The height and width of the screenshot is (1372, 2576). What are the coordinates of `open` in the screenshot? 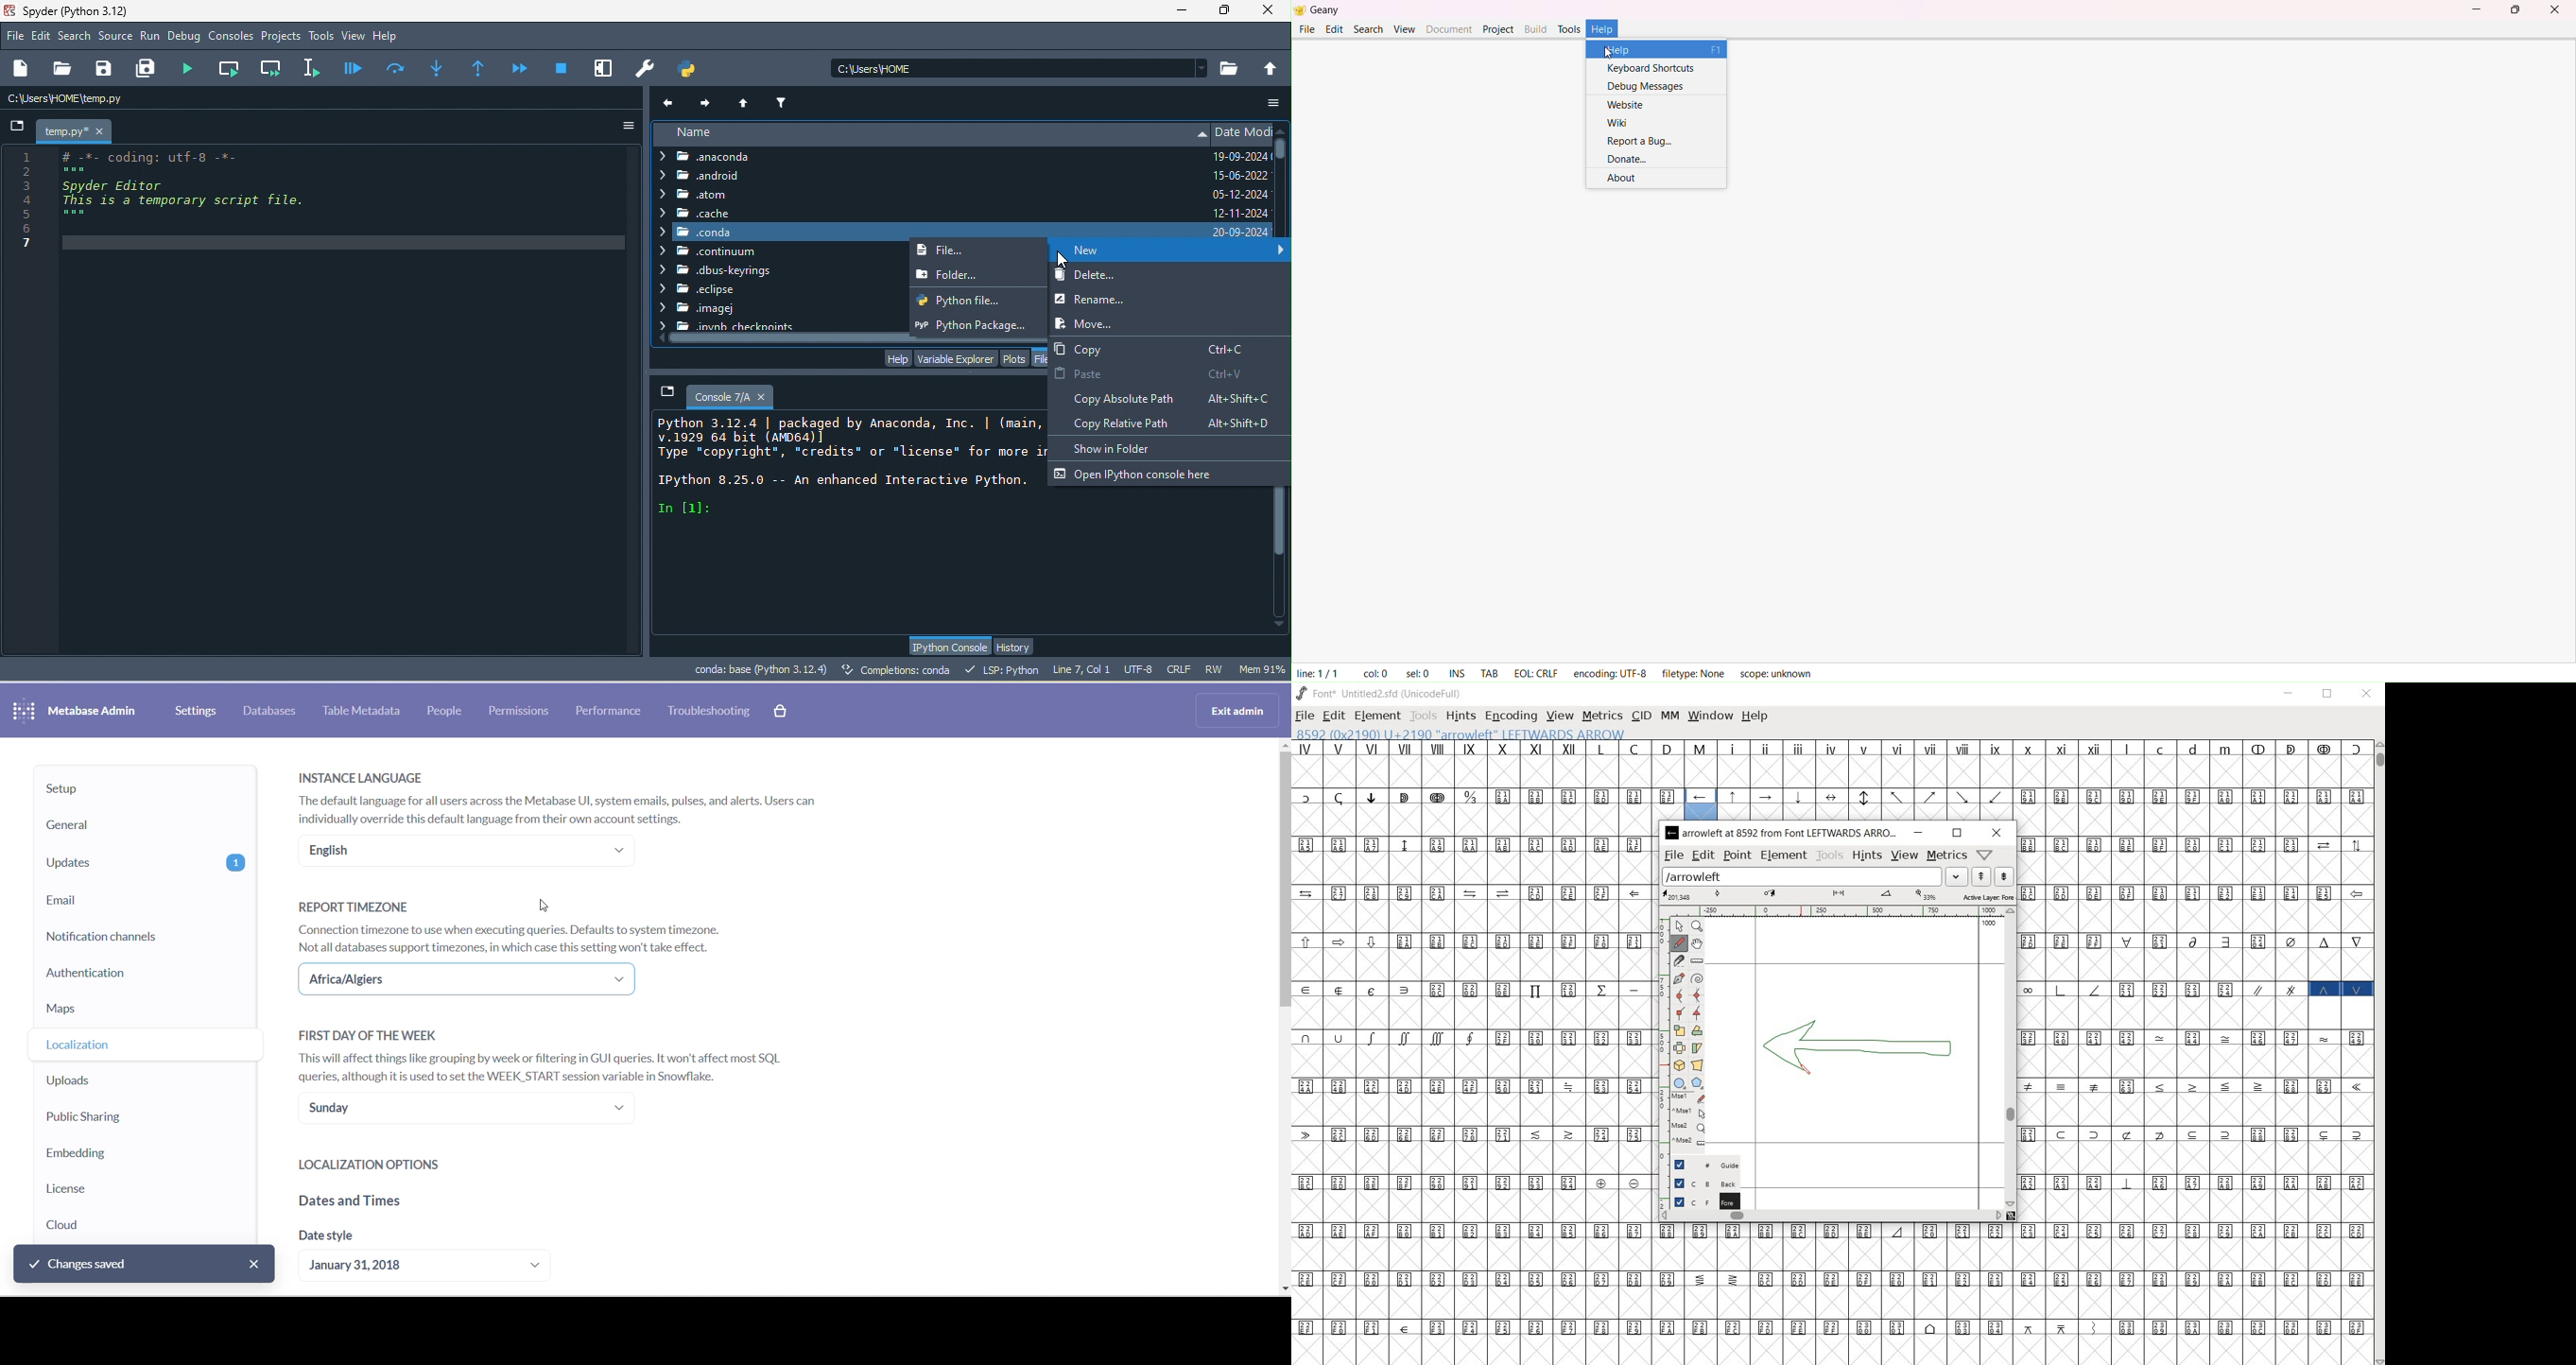 It's located at (61, 69).